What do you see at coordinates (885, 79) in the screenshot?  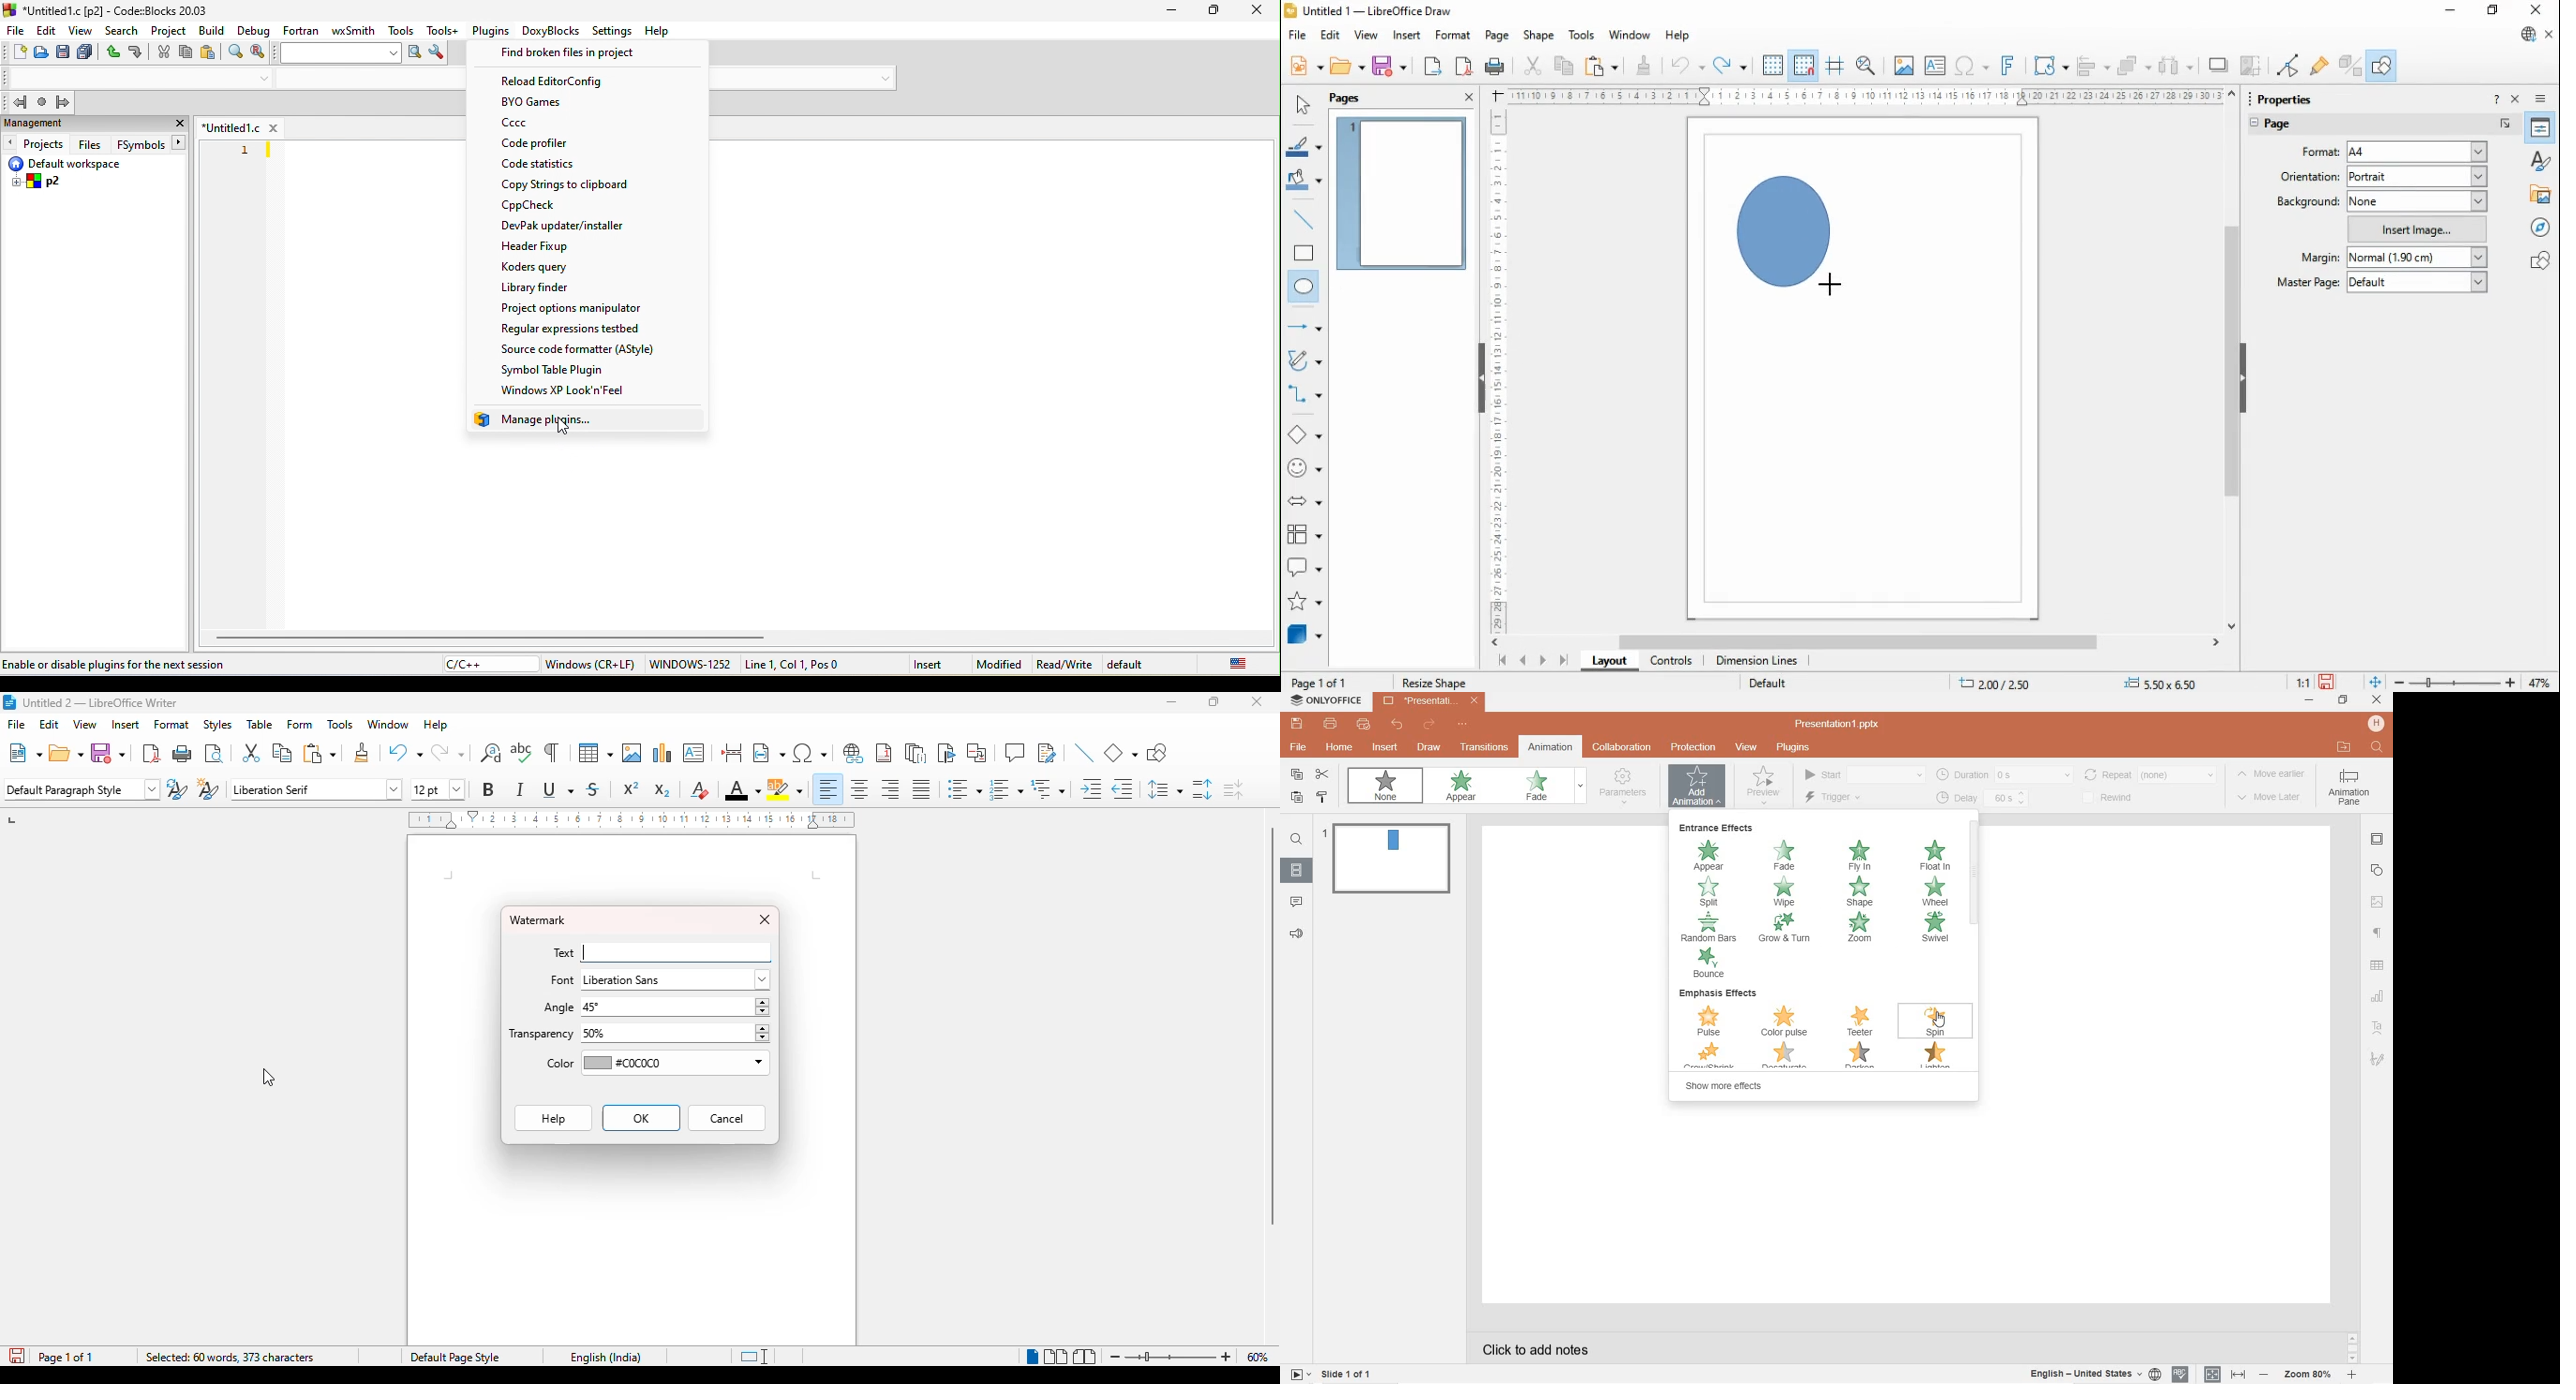 I see `drop down` at bounding box center [885, 79].